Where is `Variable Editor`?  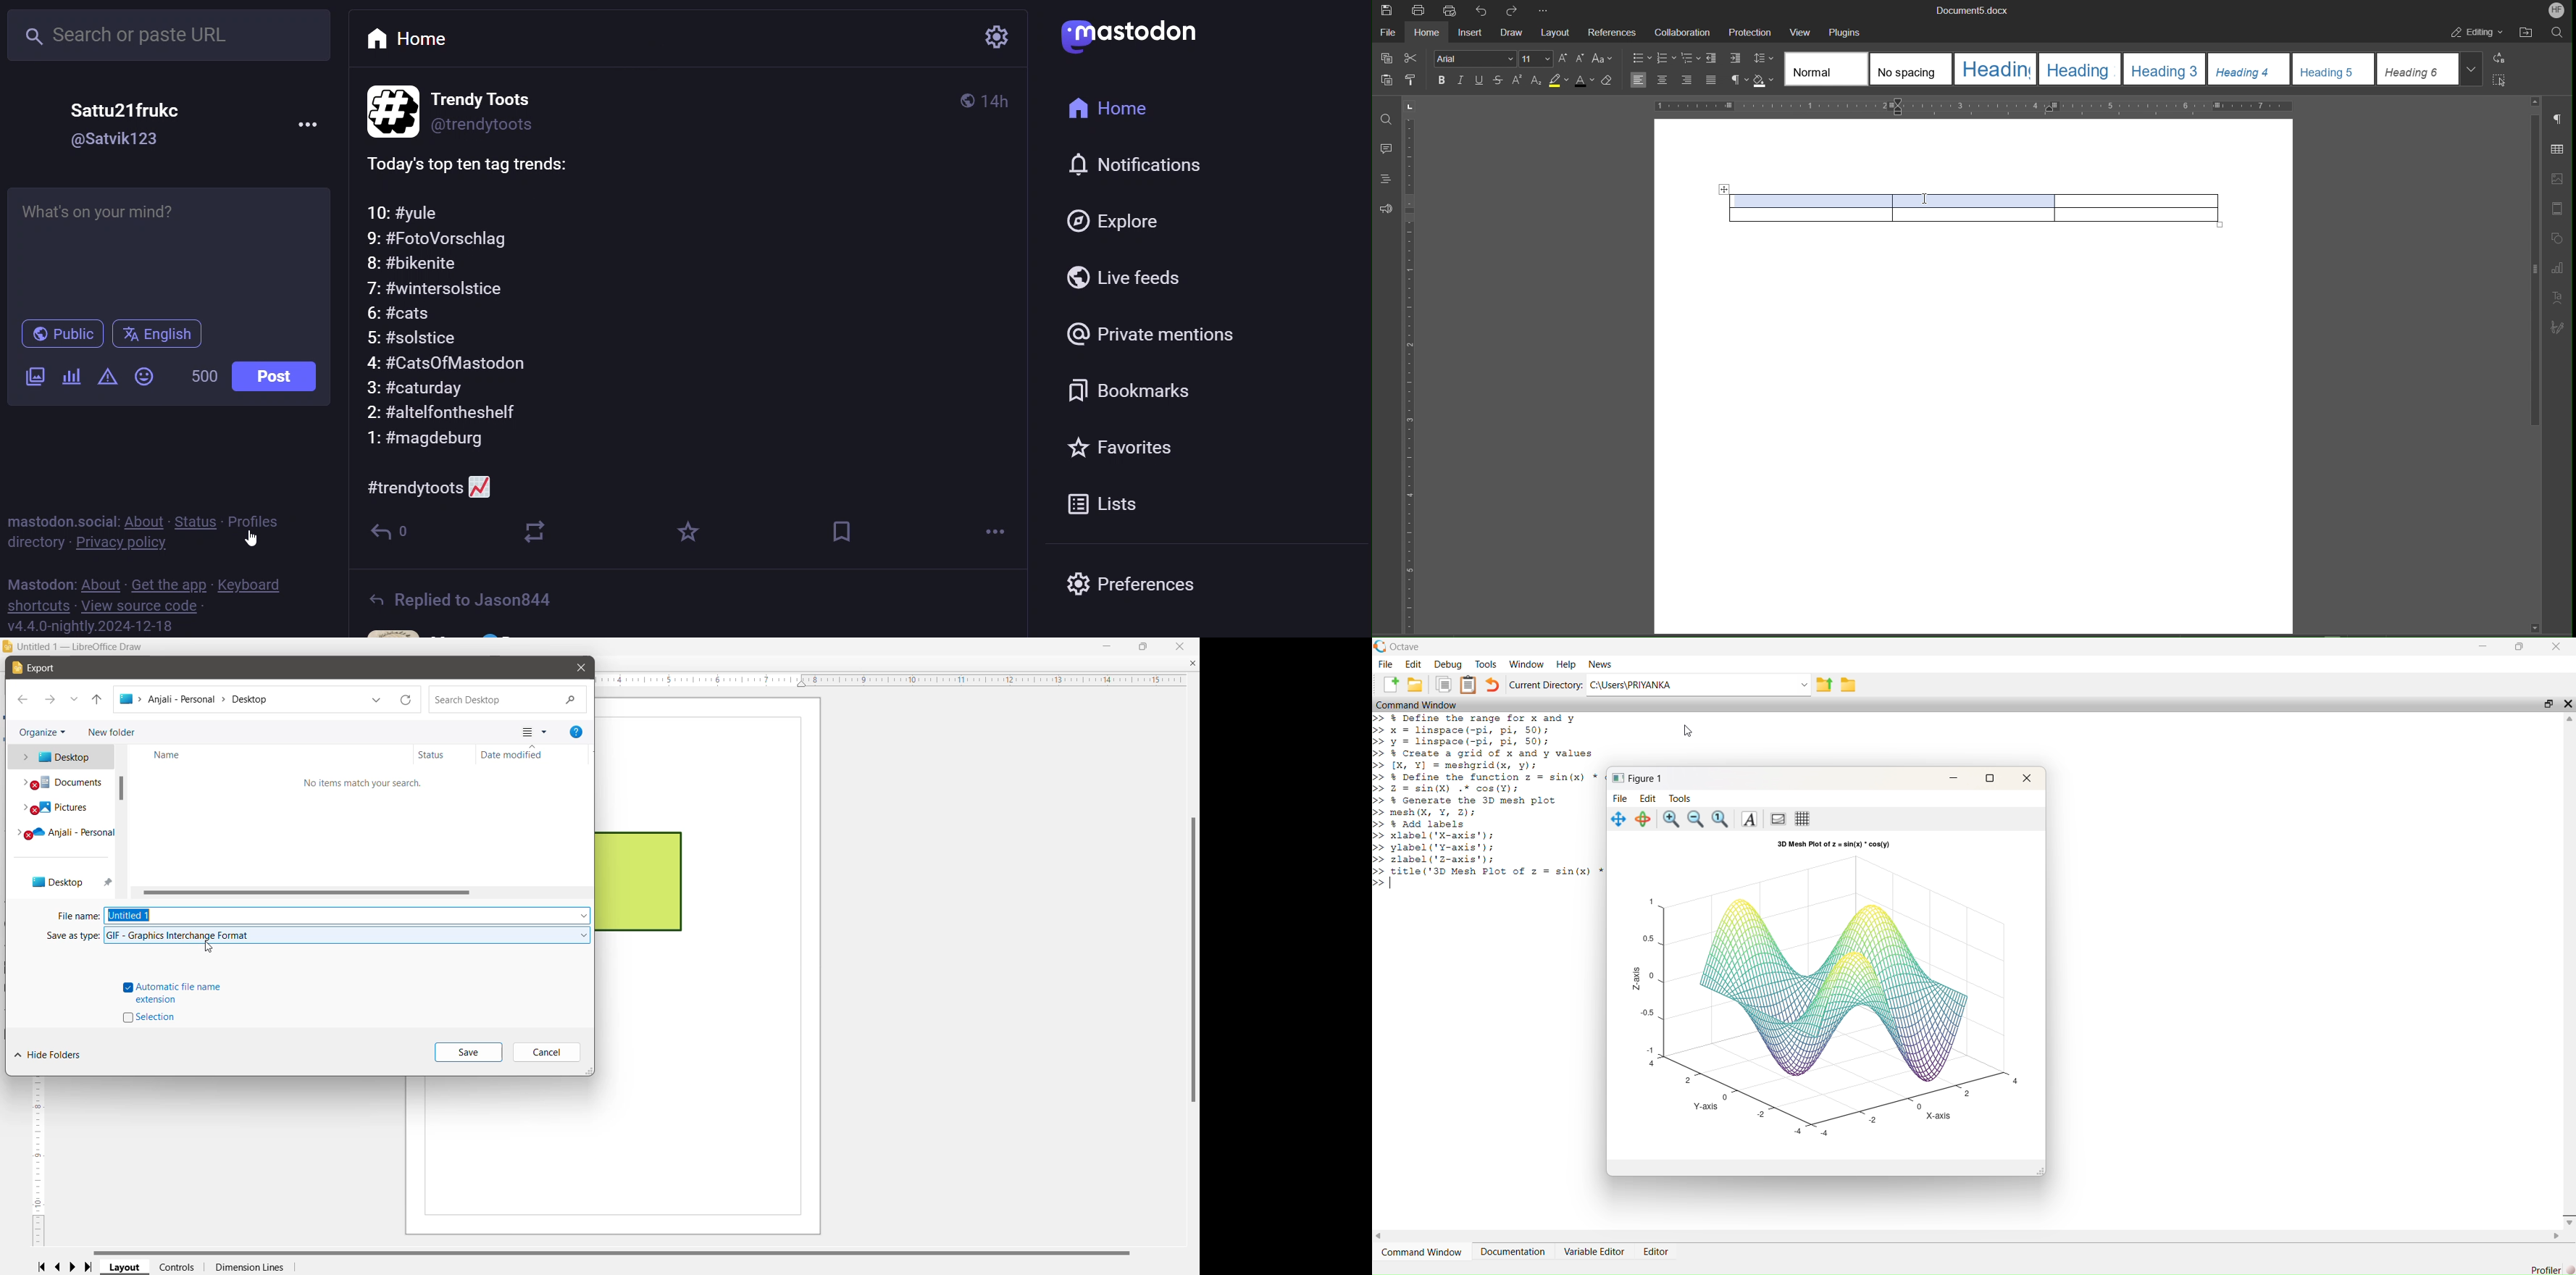
Variable Editor is located at coordinates (1594, 1251).